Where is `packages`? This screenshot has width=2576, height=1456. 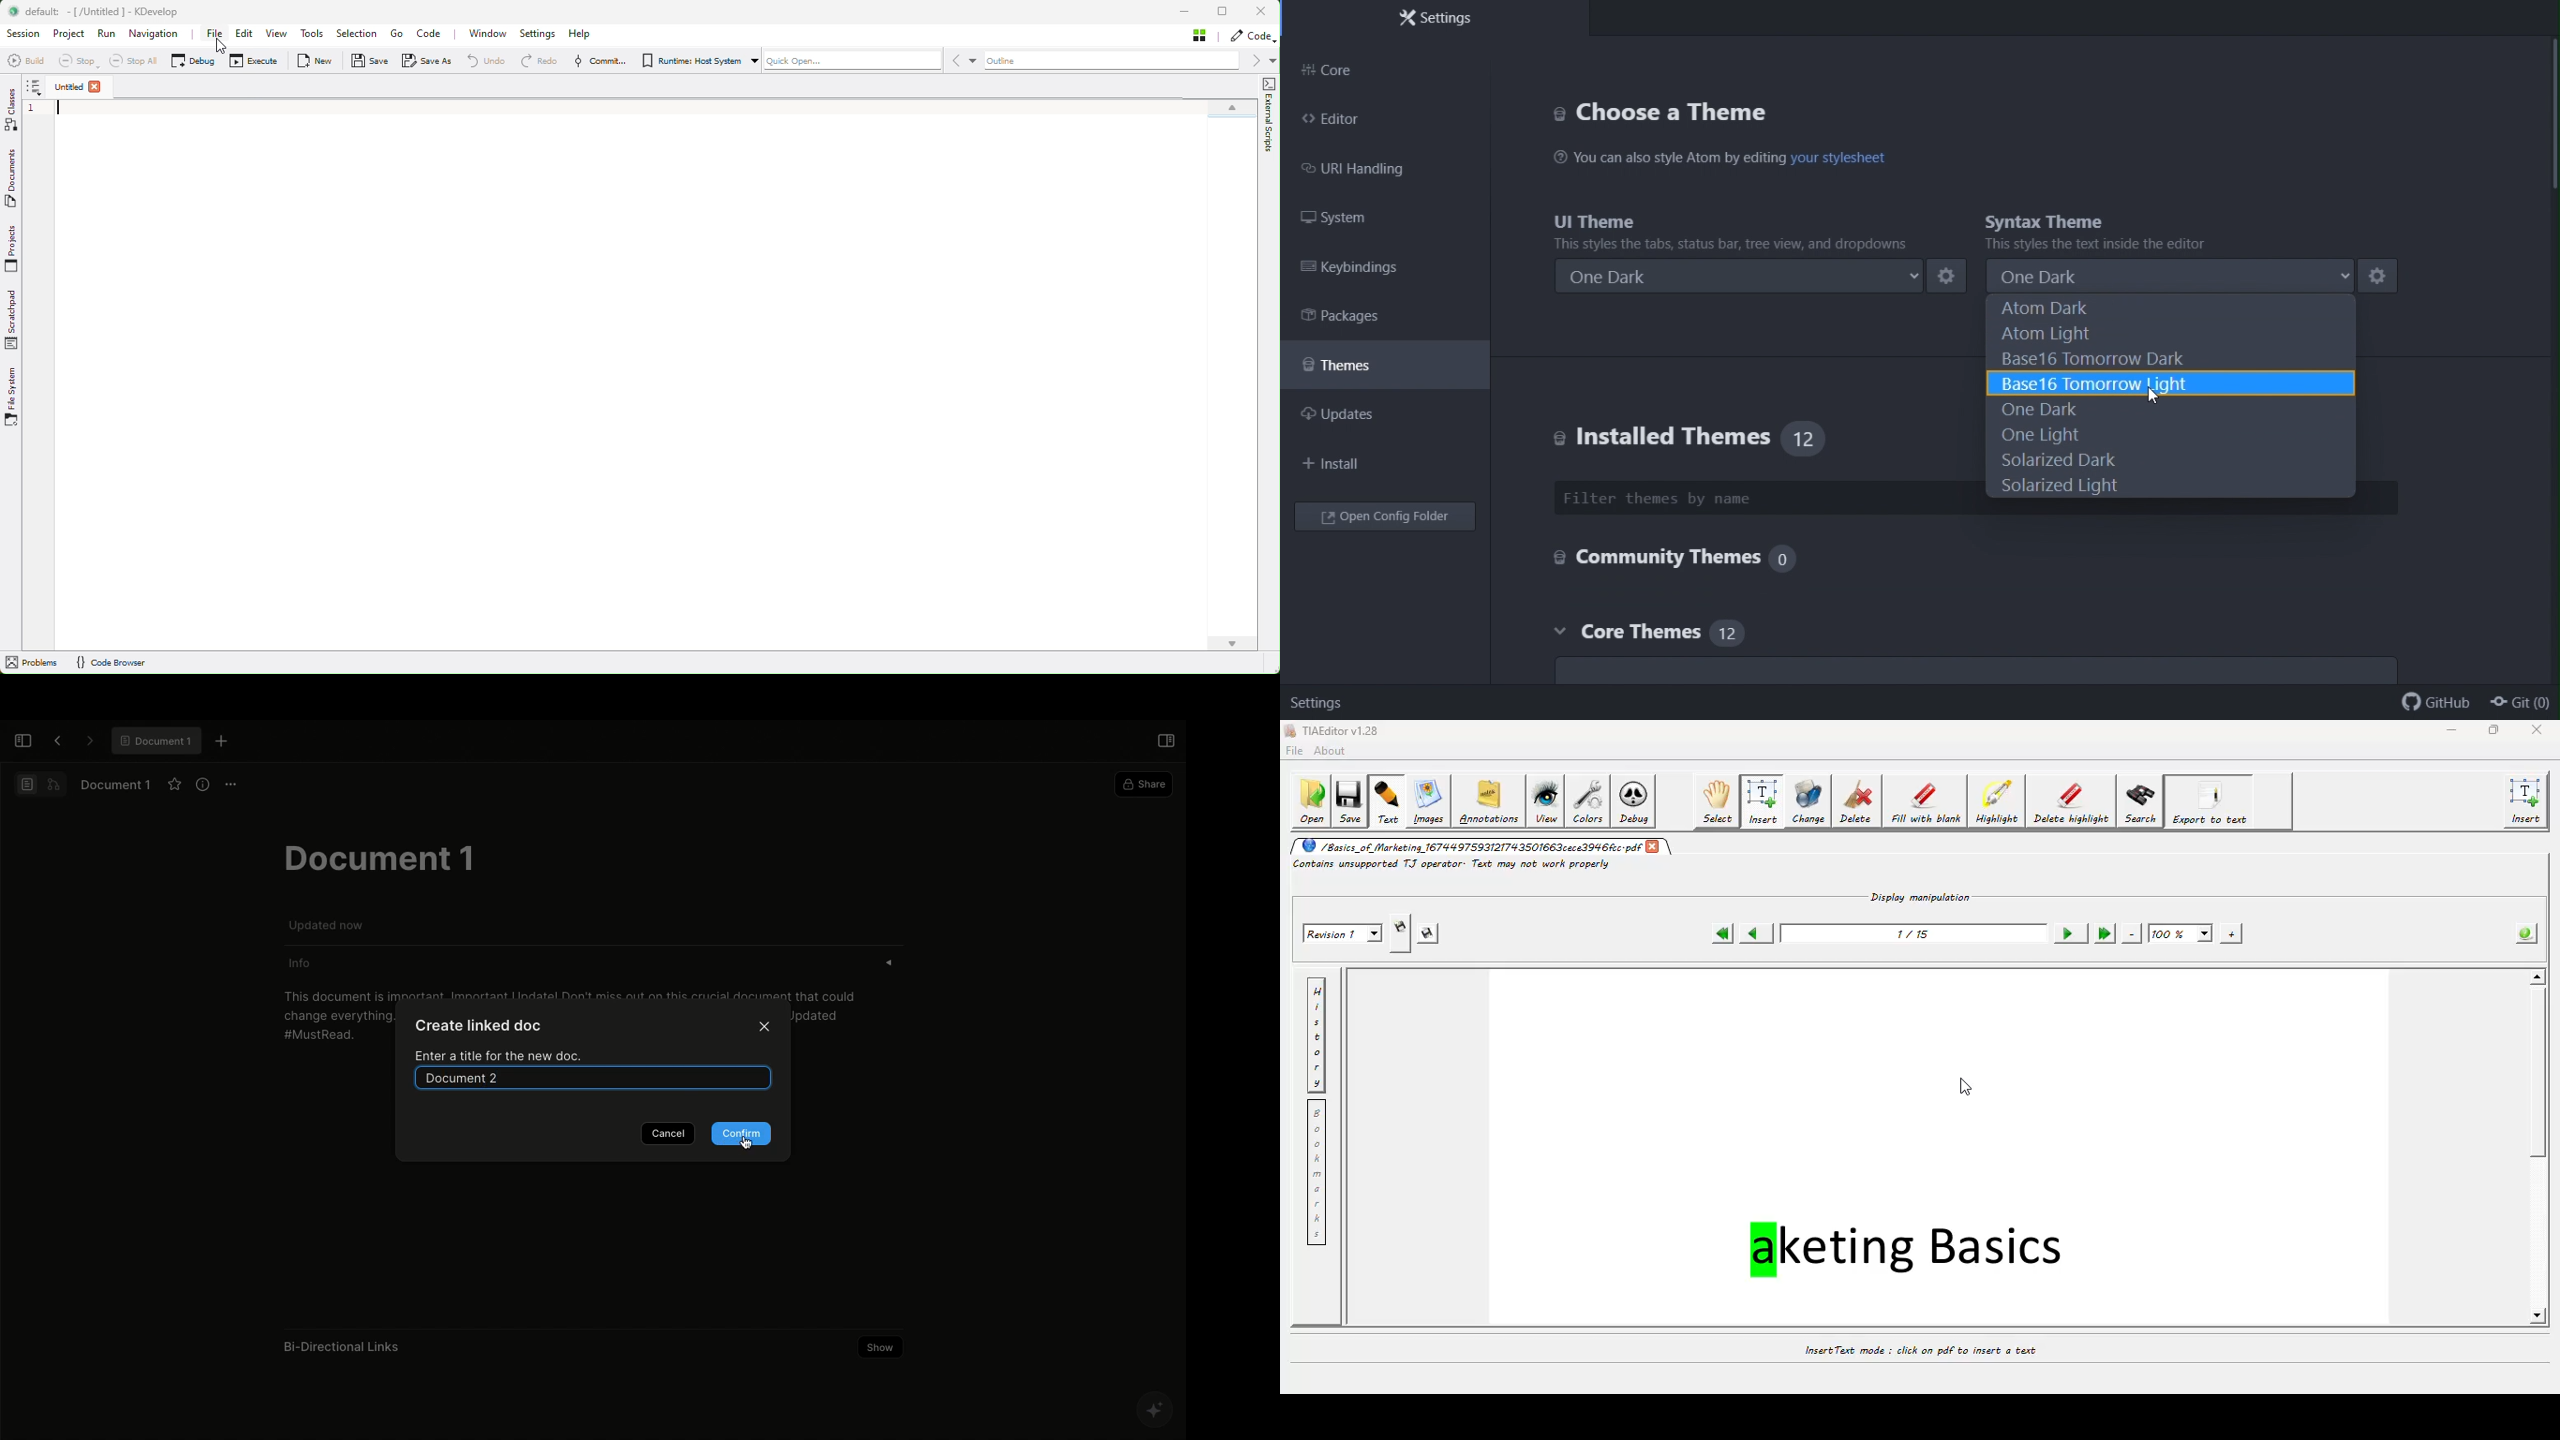
packages is located at coordinates (1363, 315).